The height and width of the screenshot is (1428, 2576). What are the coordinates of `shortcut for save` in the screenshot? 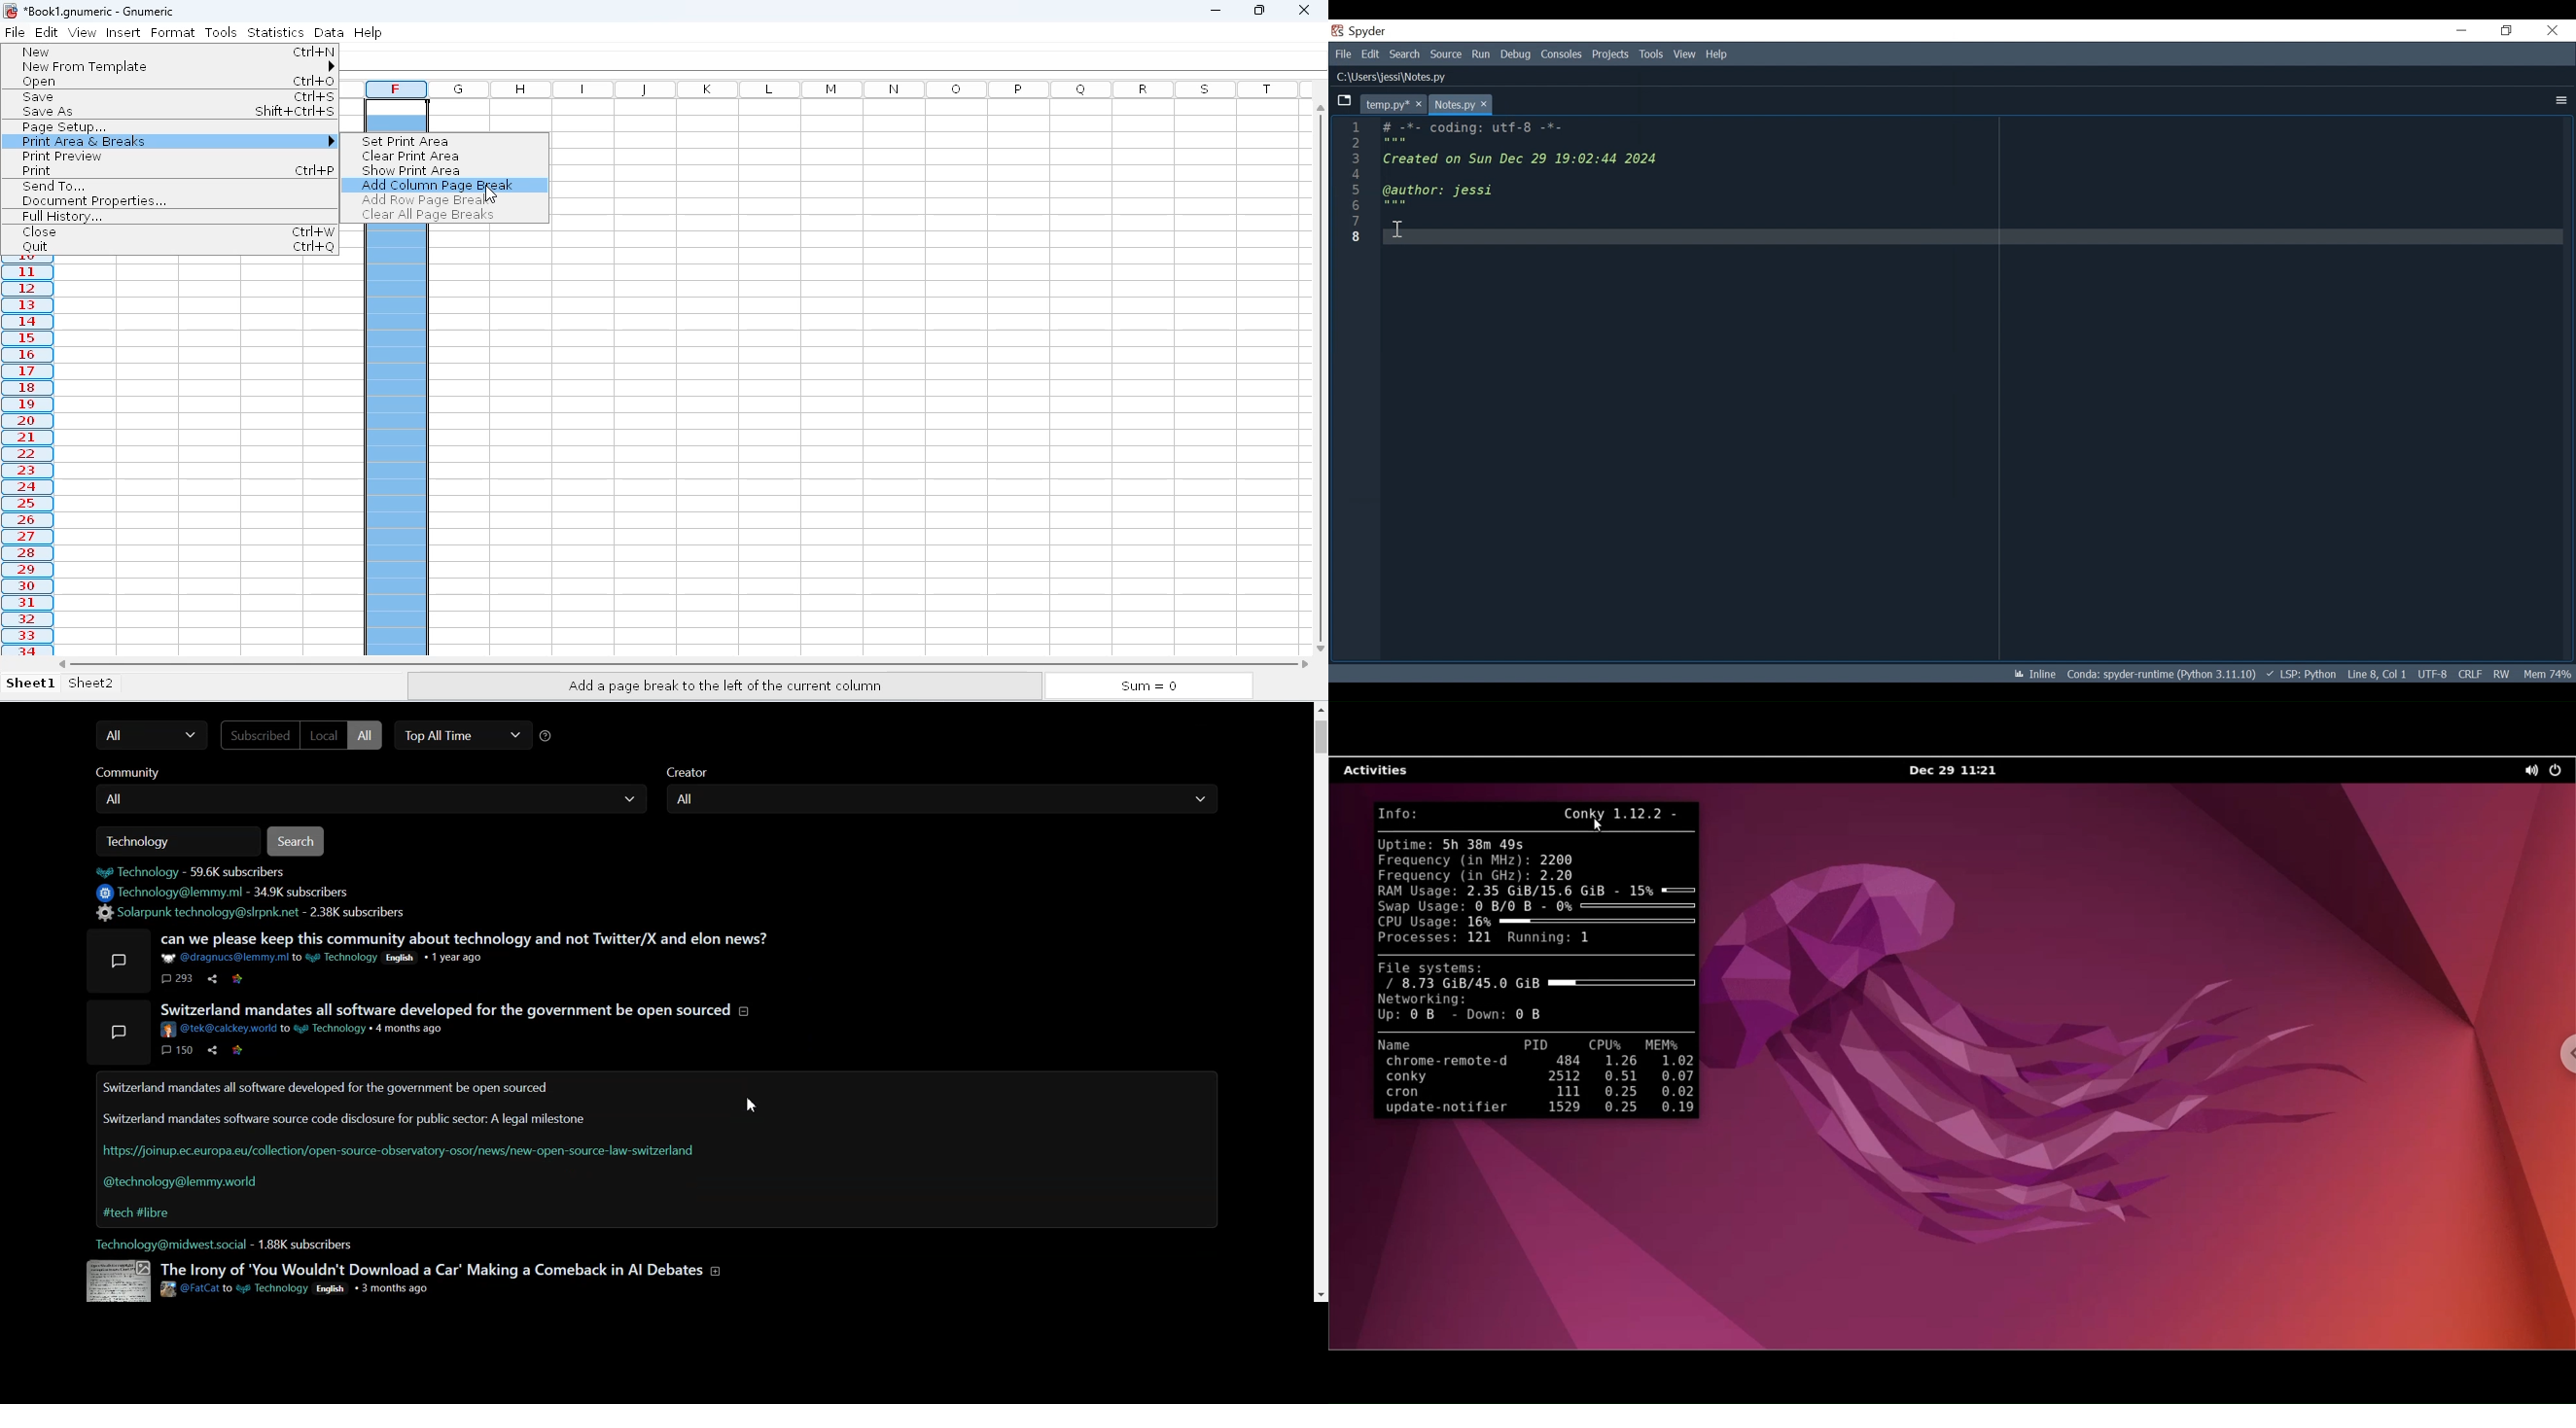 It's located at (314, 97).